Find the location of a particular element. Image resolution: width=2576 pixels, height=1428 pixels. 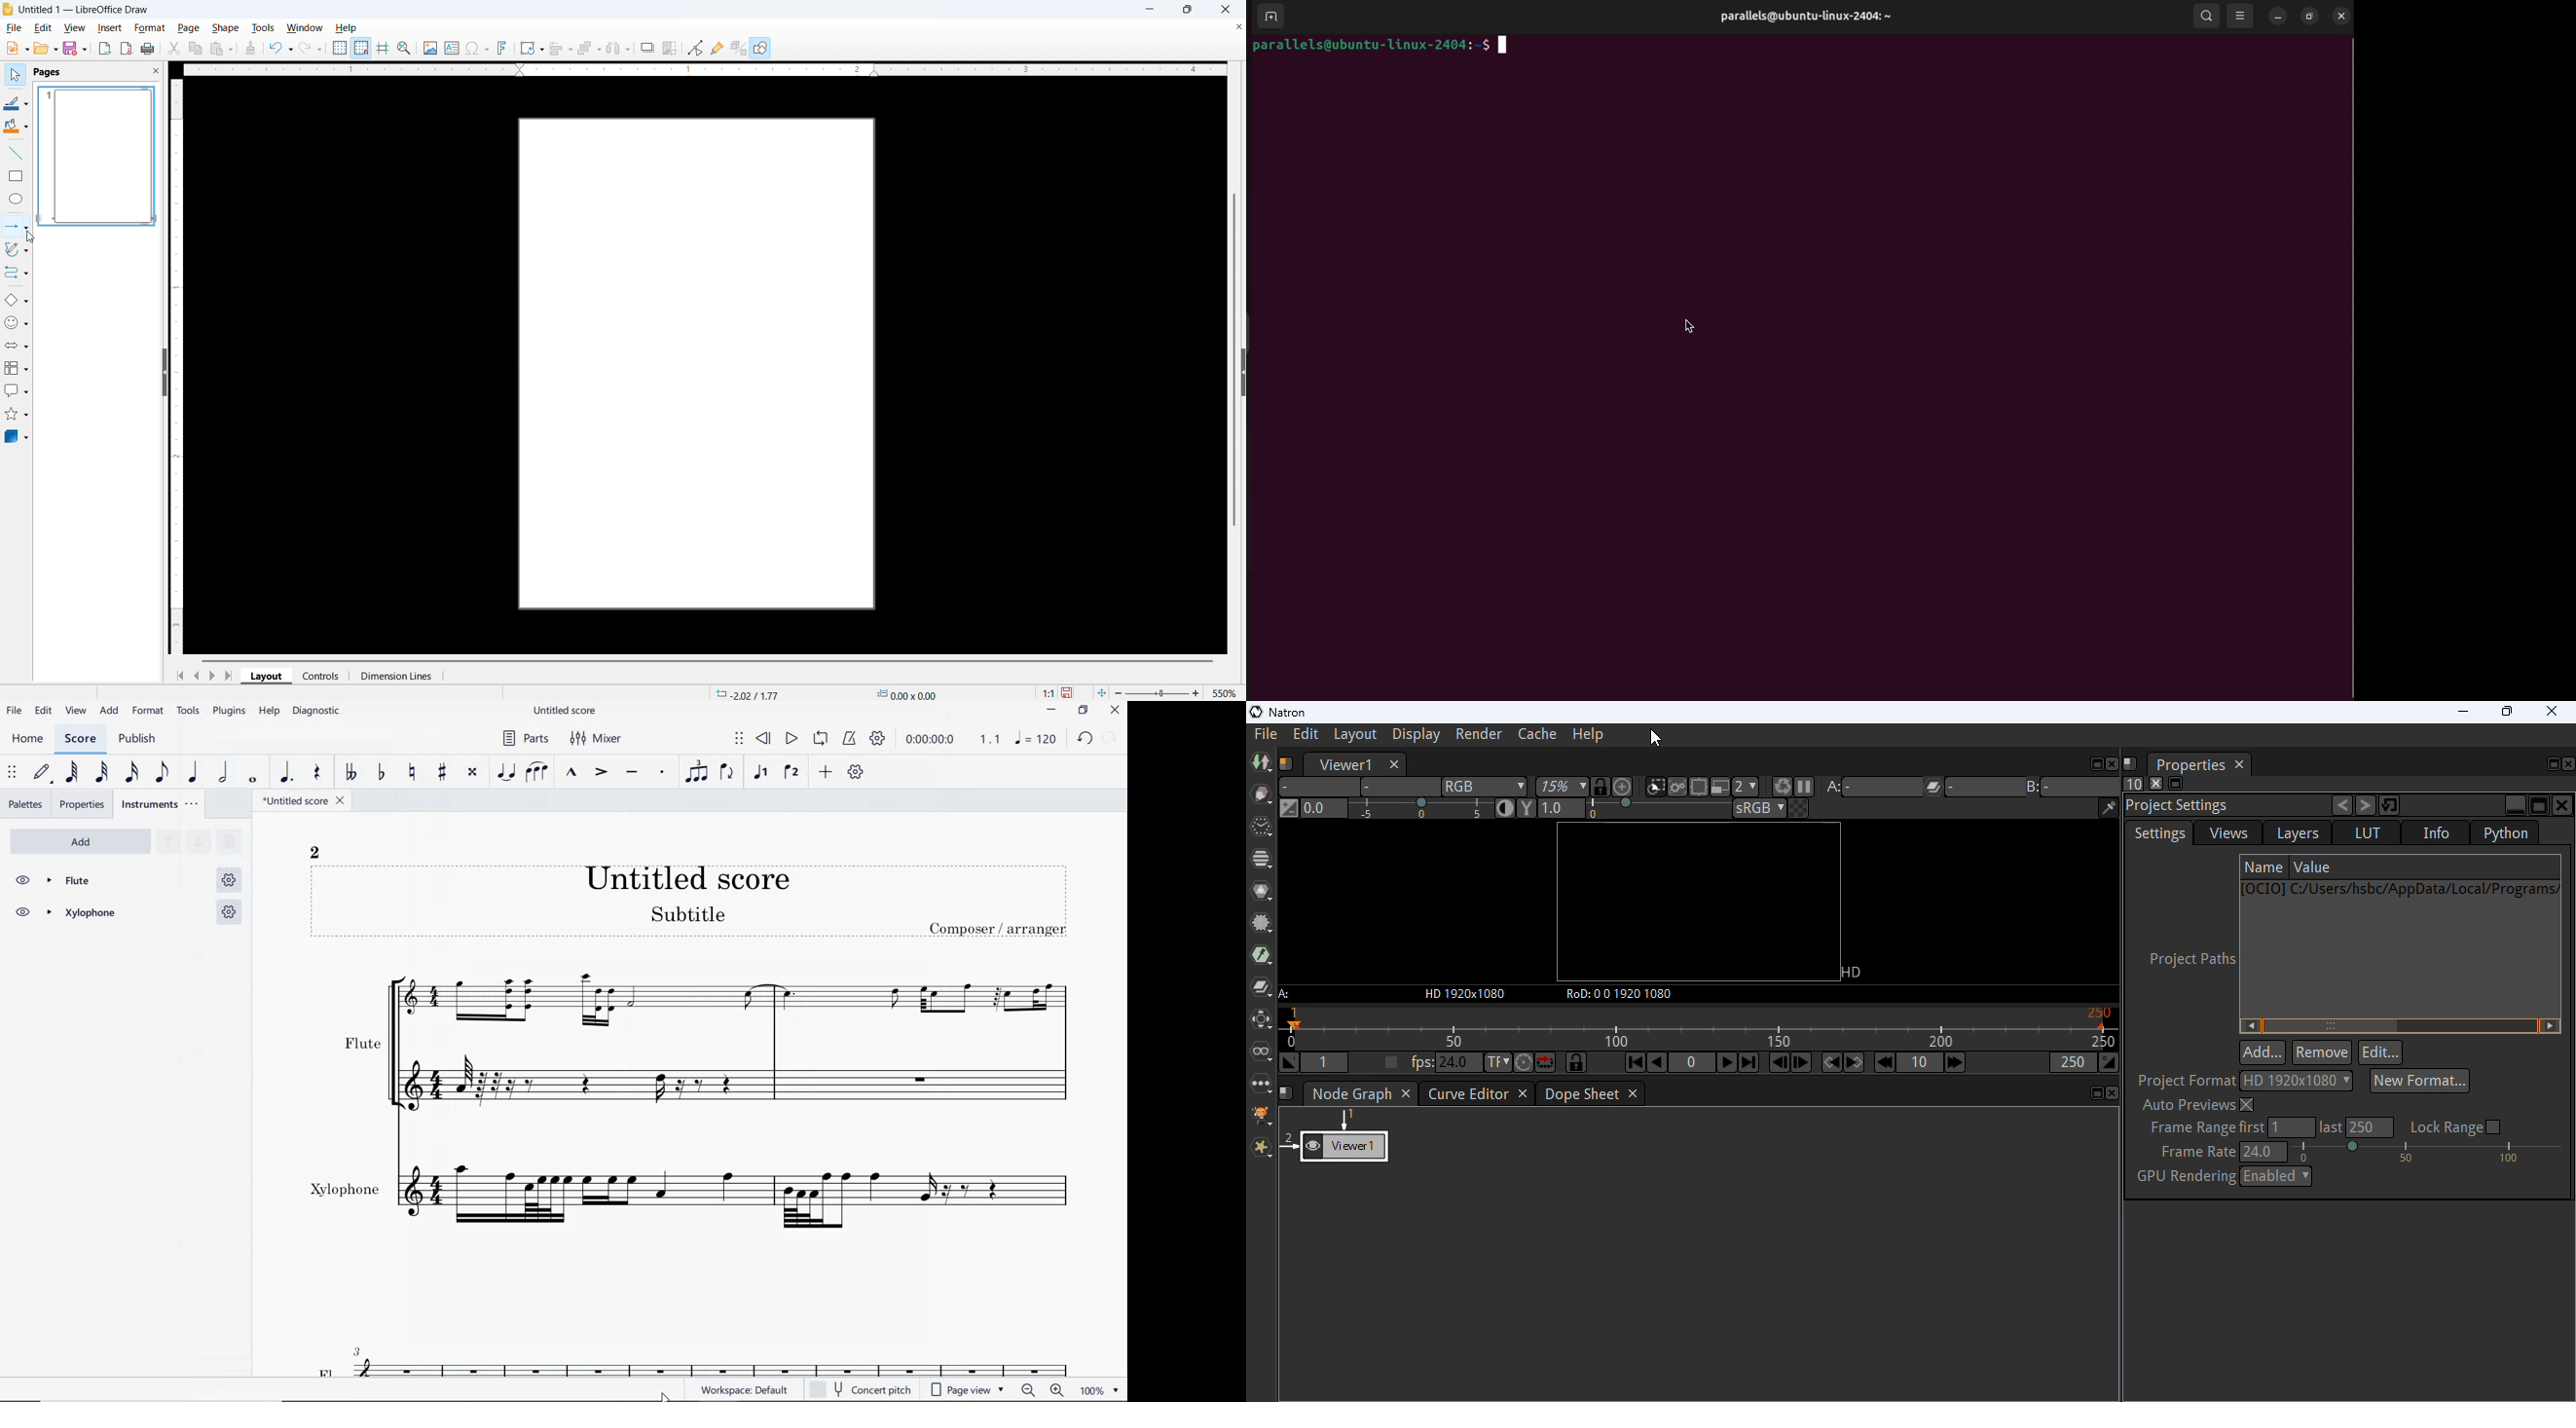

Insert image  is located at coordinates (431, 48).